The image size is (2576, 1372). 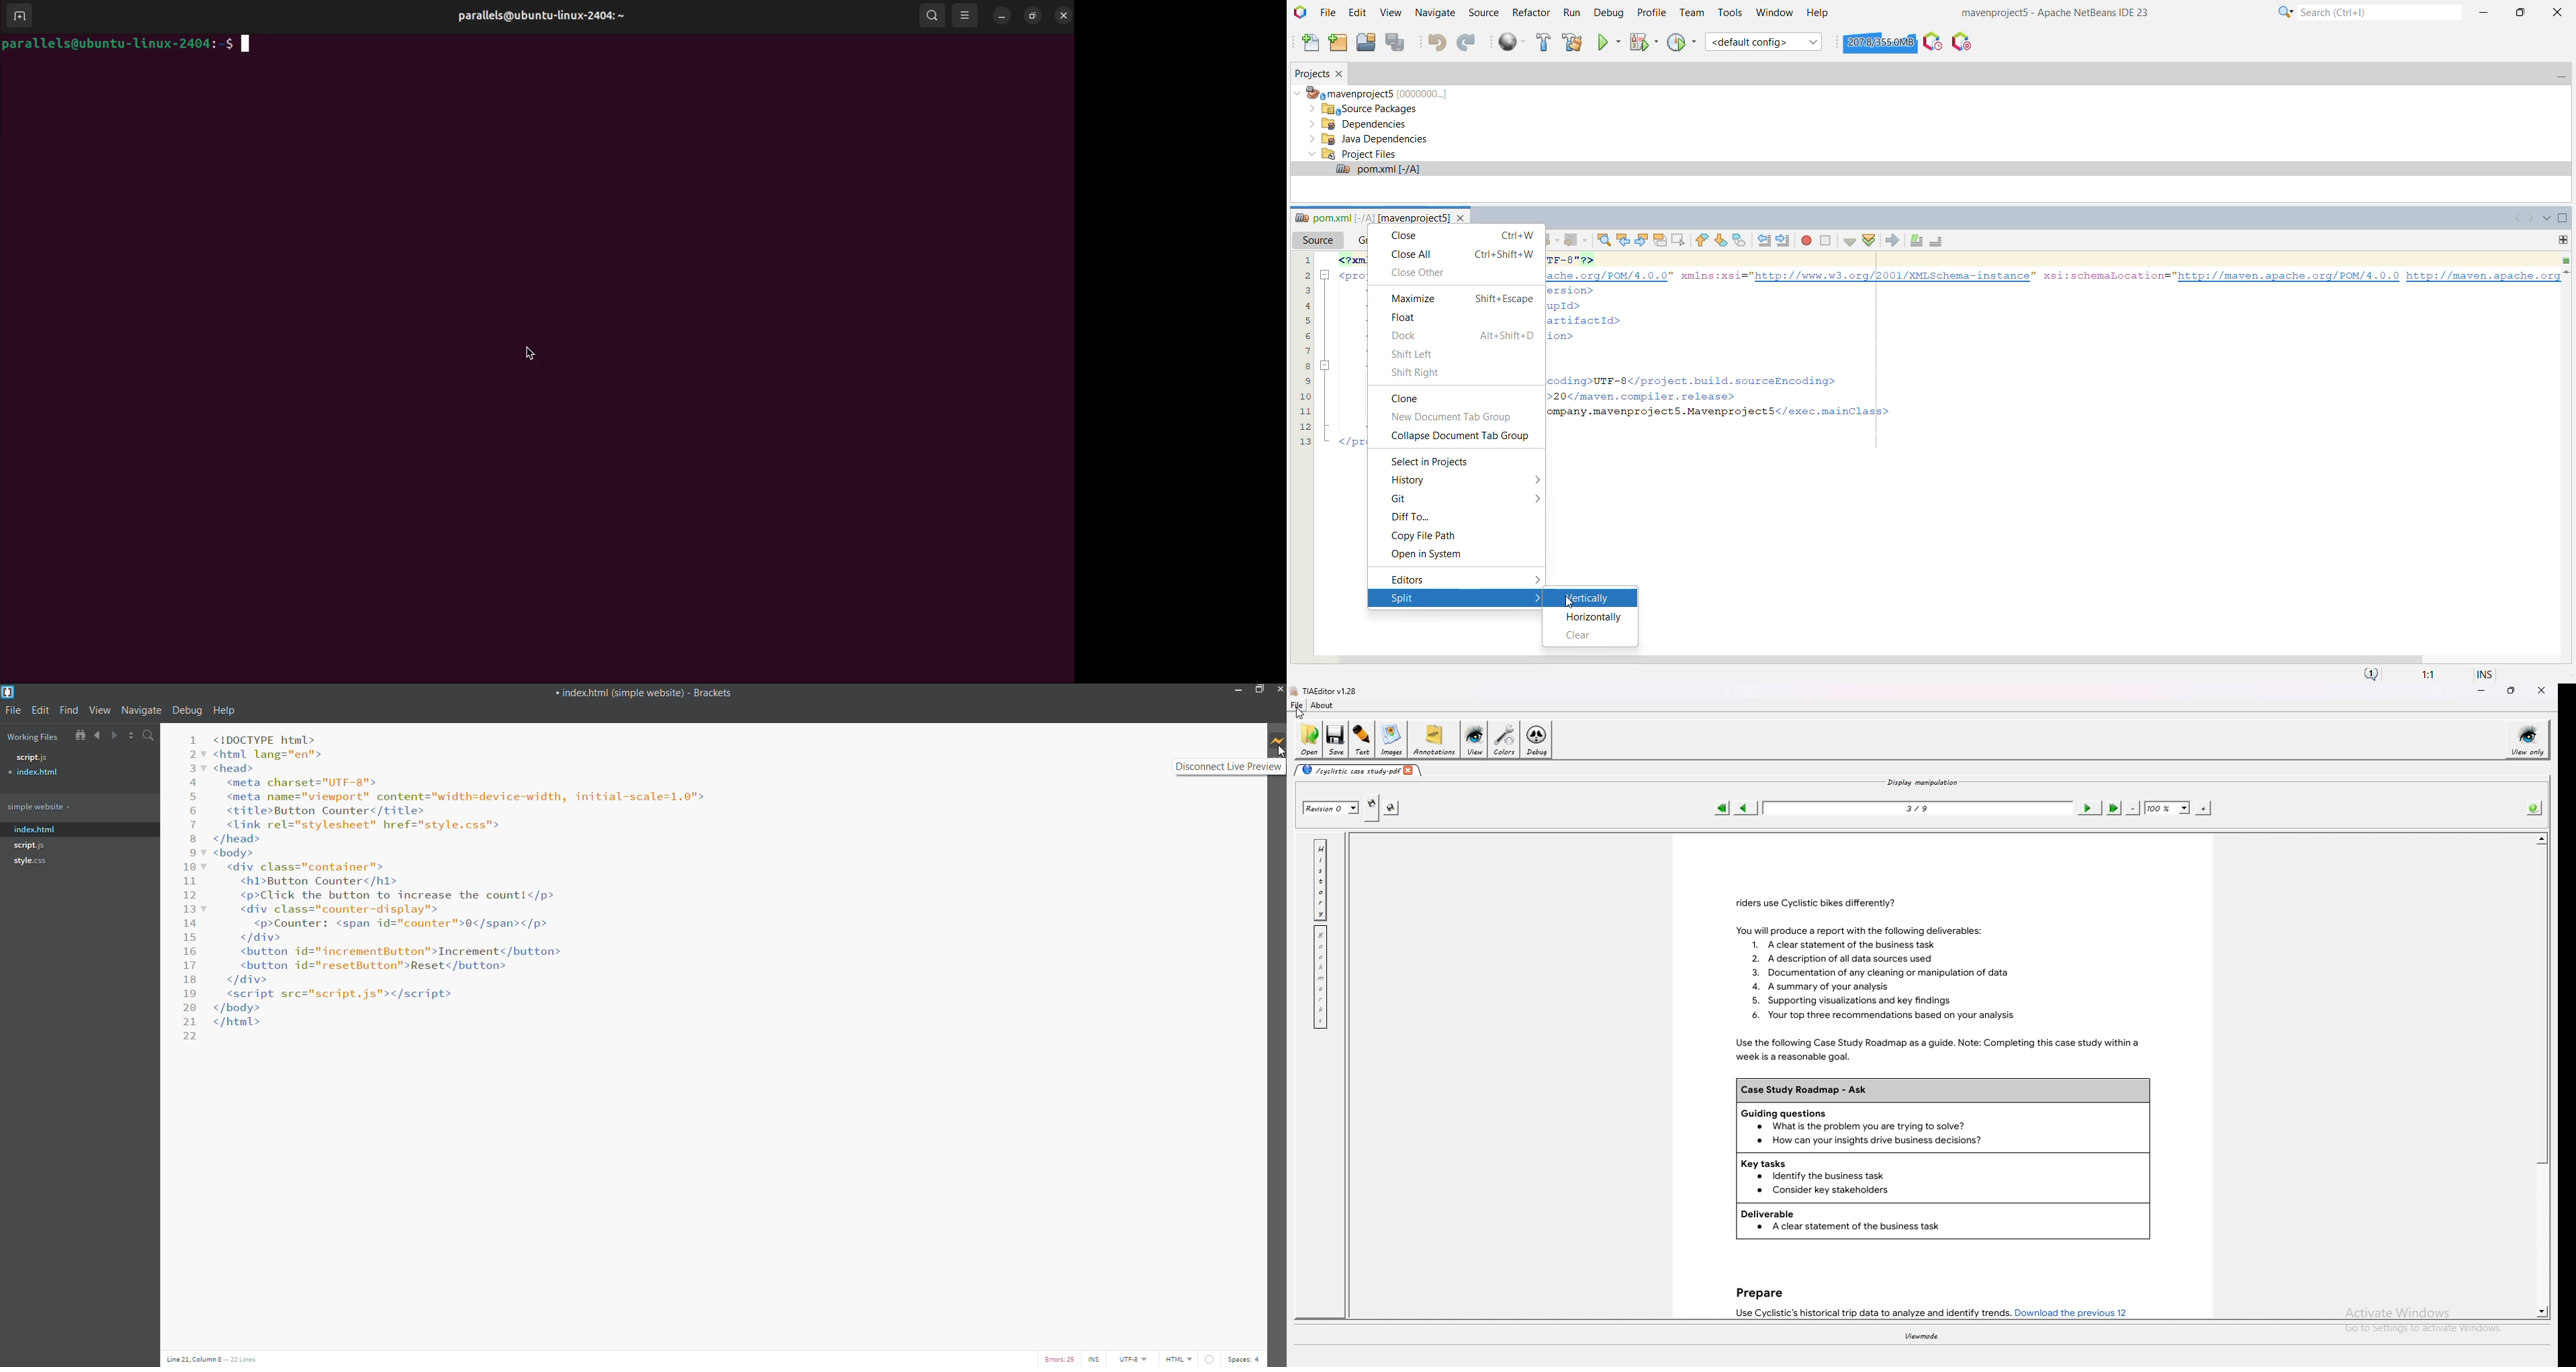 What do you see at coordinates (1276, 740) in the screenshot?
I see `live preview` at bounding box center [1276, 740].